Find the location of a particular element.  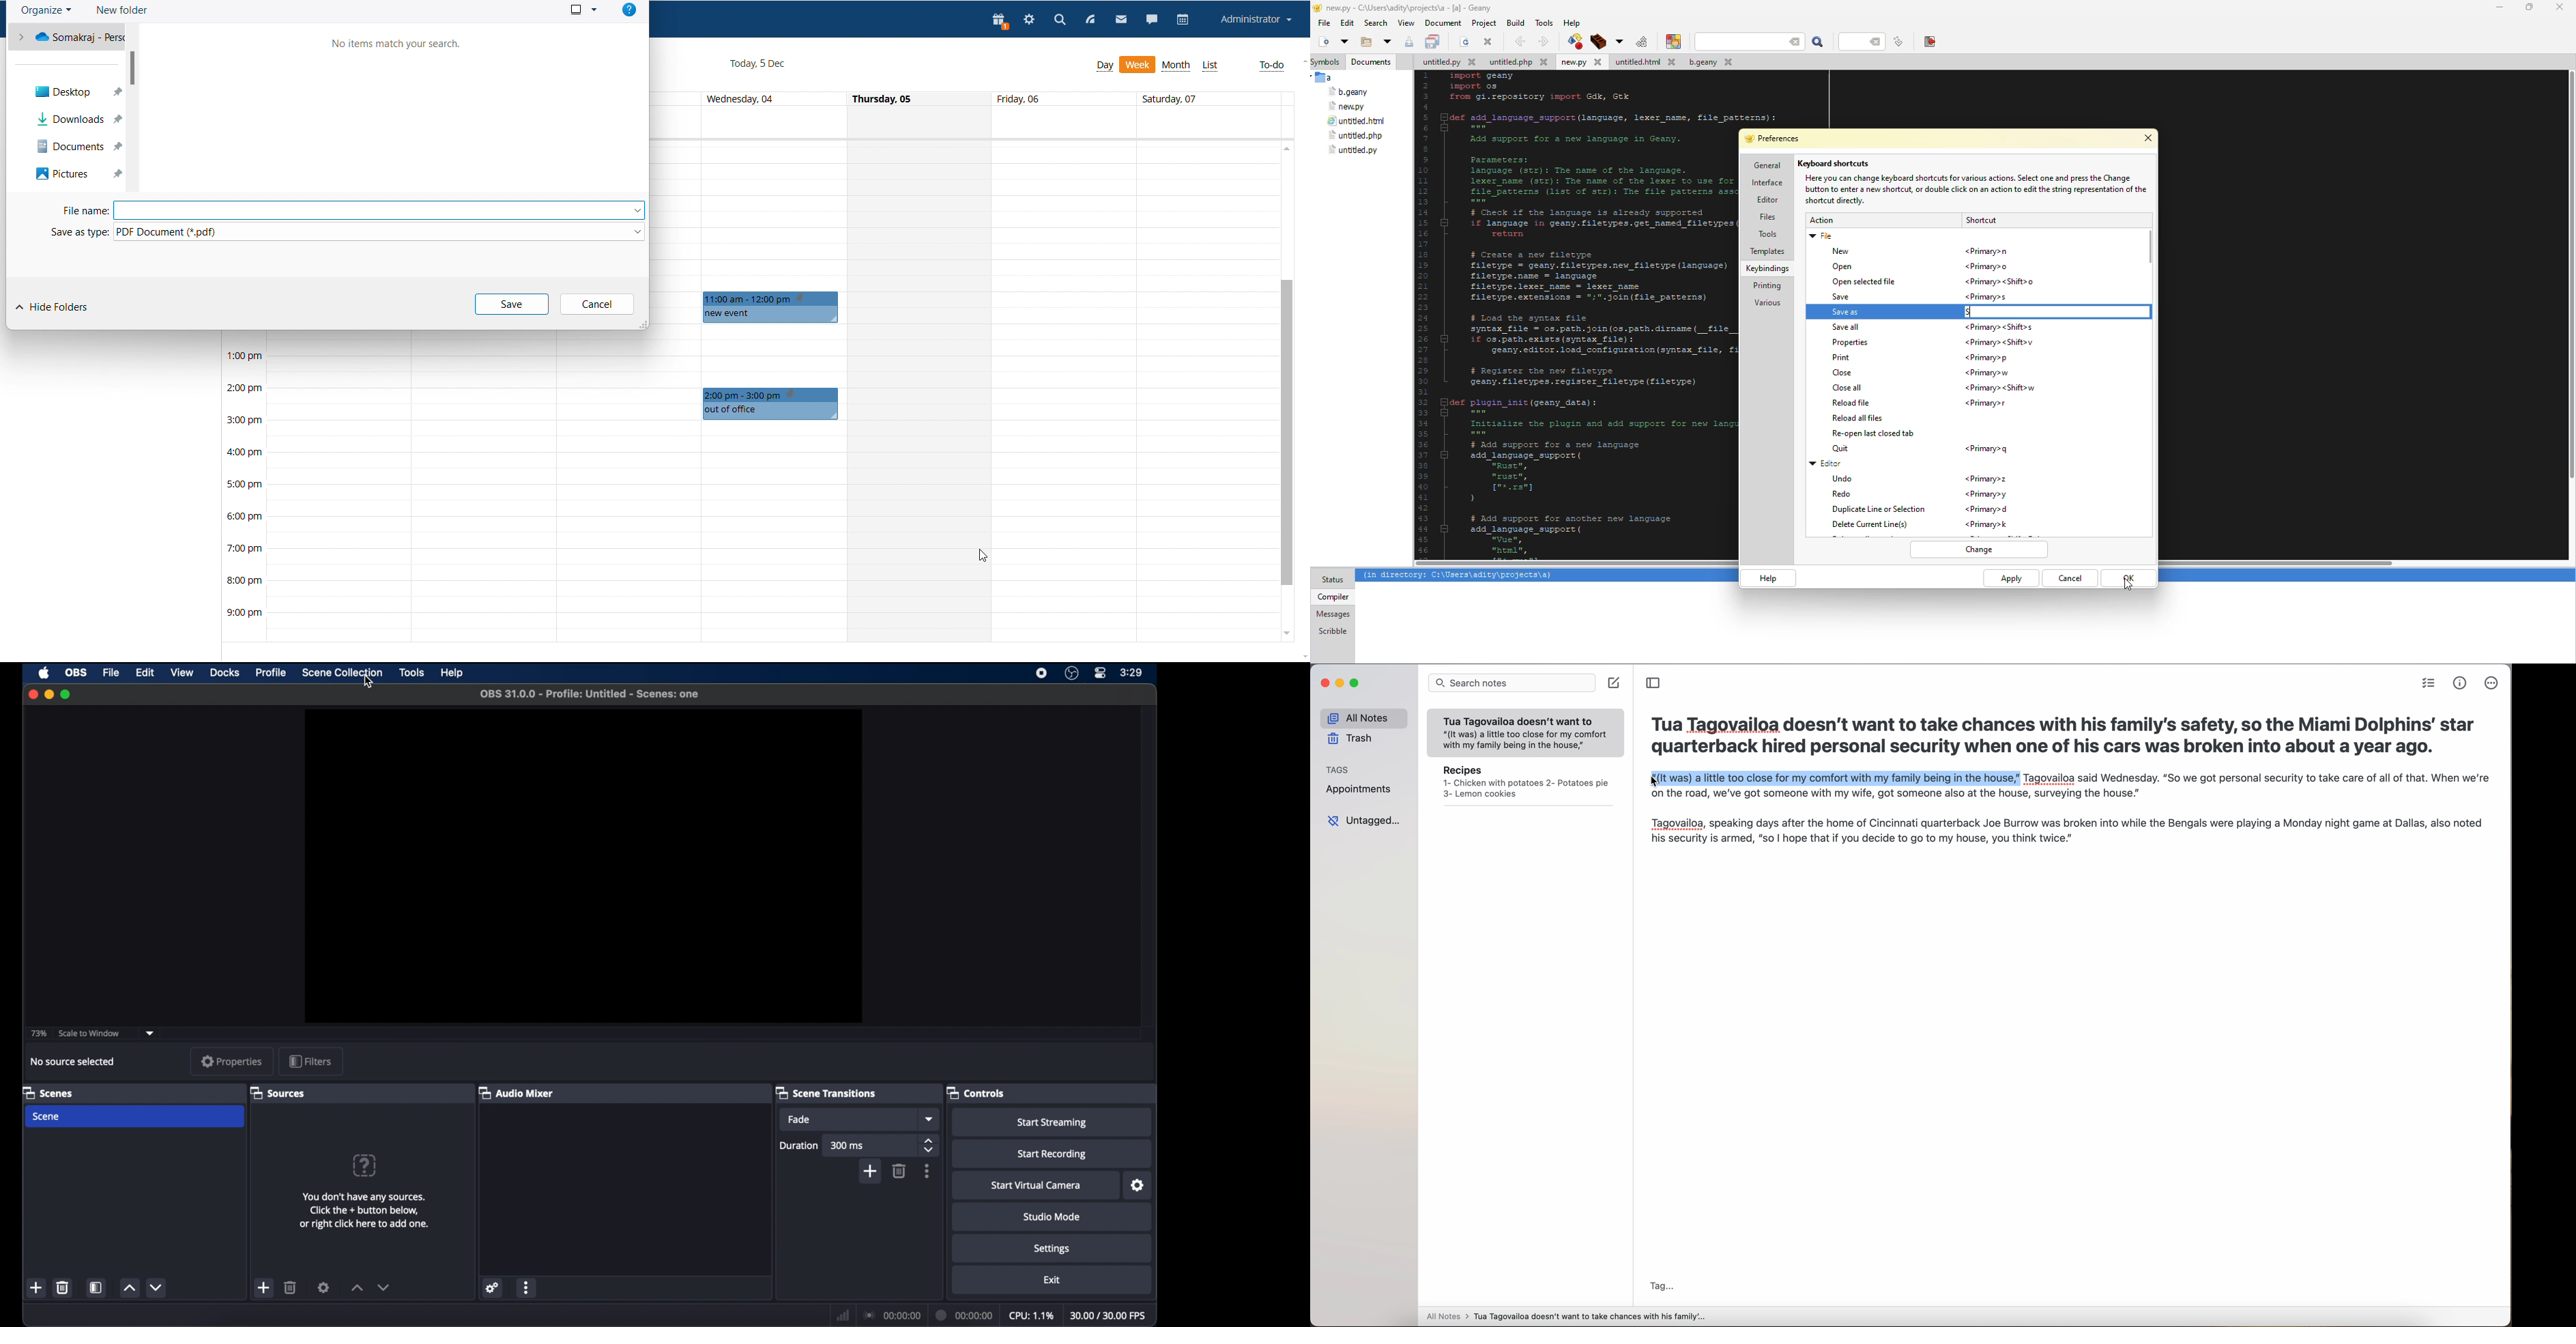

organize is located at coordinates (46, 11).